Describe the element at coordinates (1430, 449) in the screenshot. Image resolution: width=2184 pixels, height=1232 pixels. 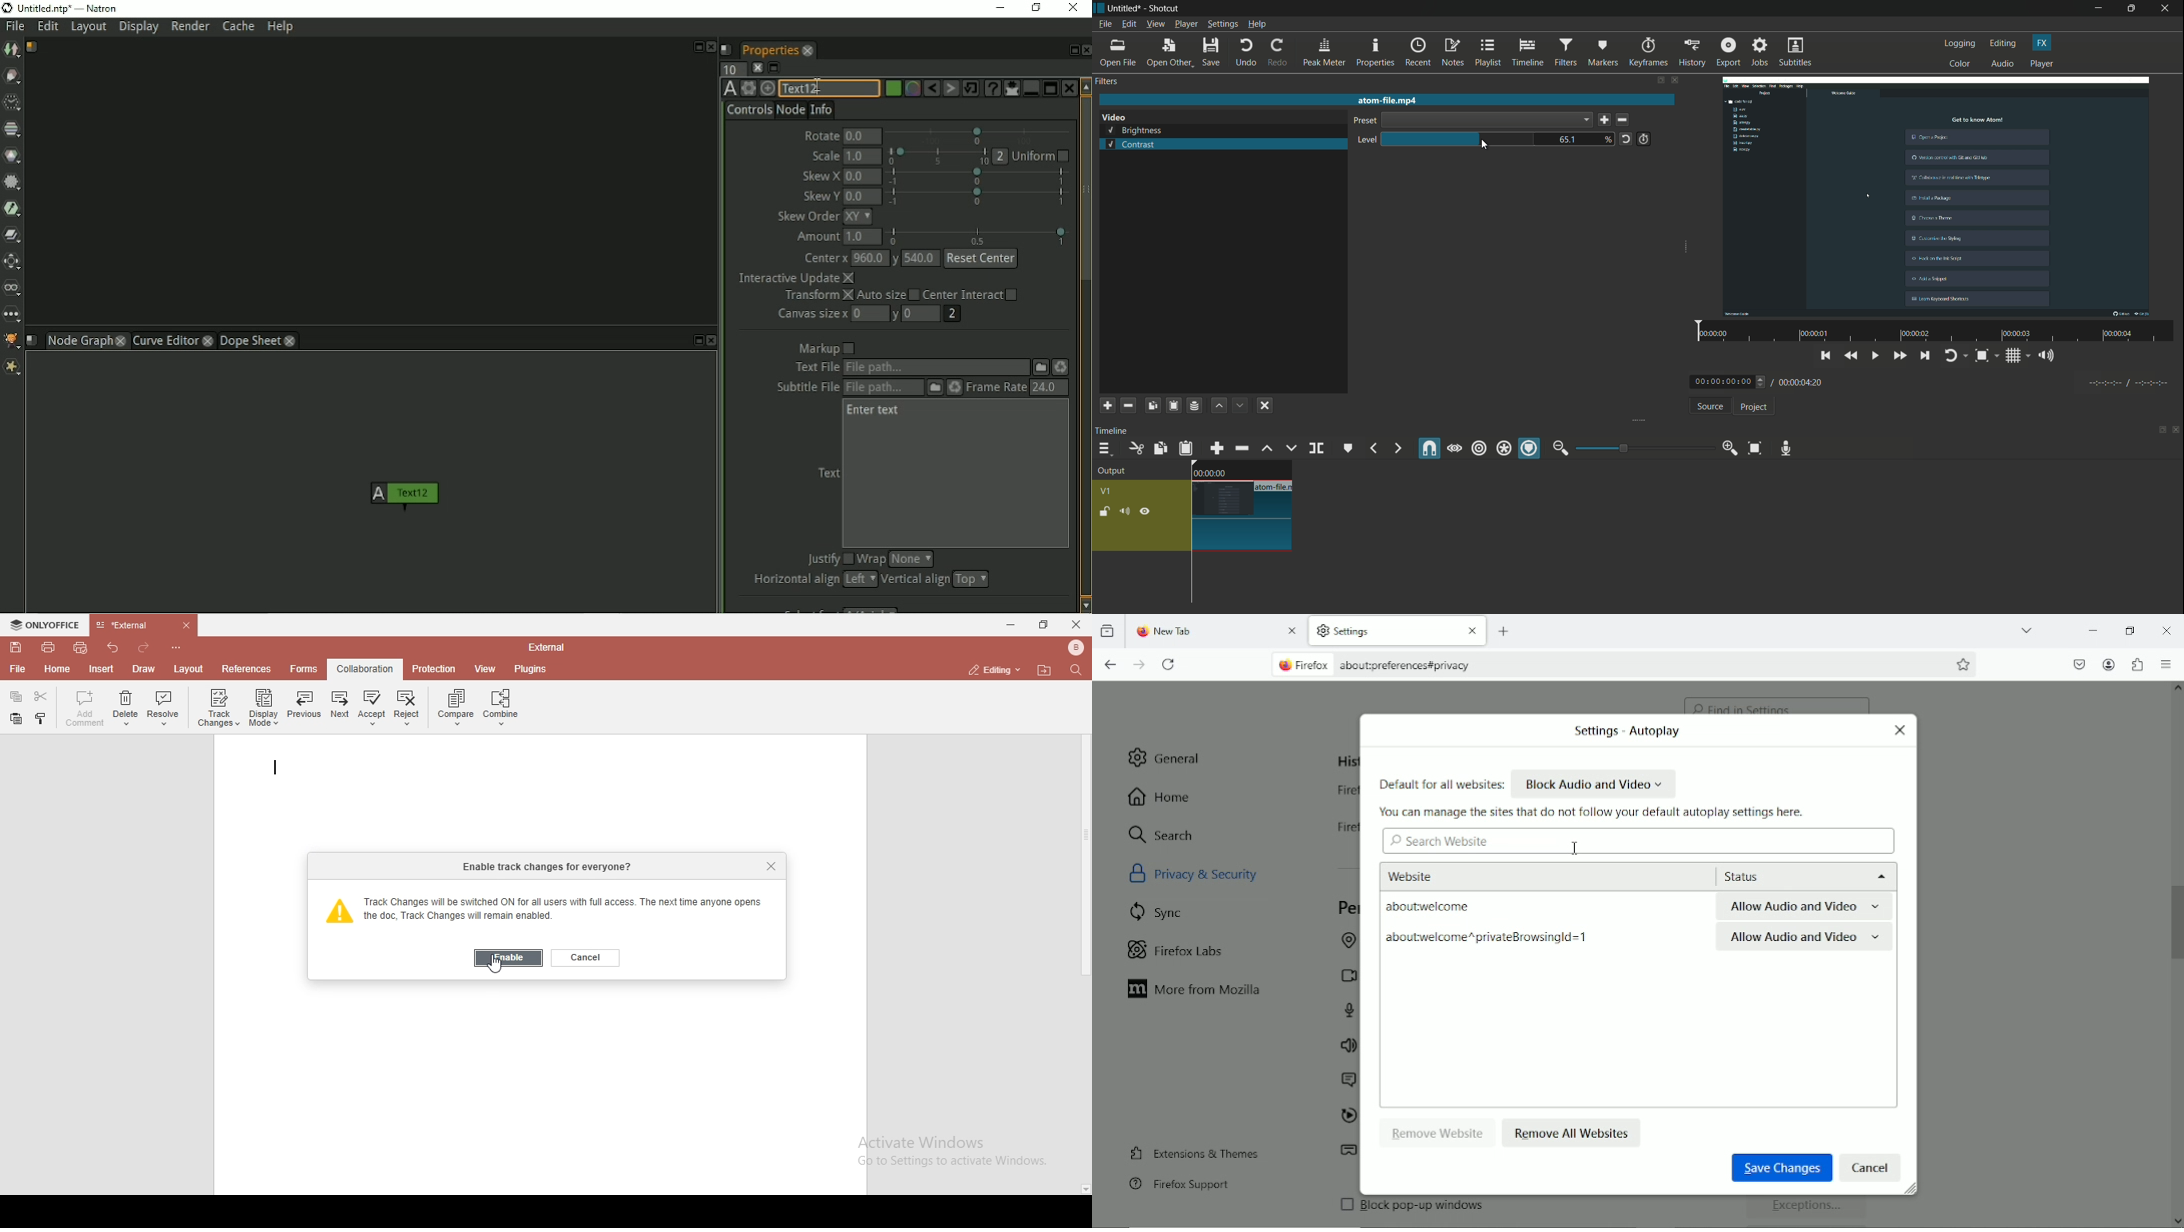
I see `snap` at that location.